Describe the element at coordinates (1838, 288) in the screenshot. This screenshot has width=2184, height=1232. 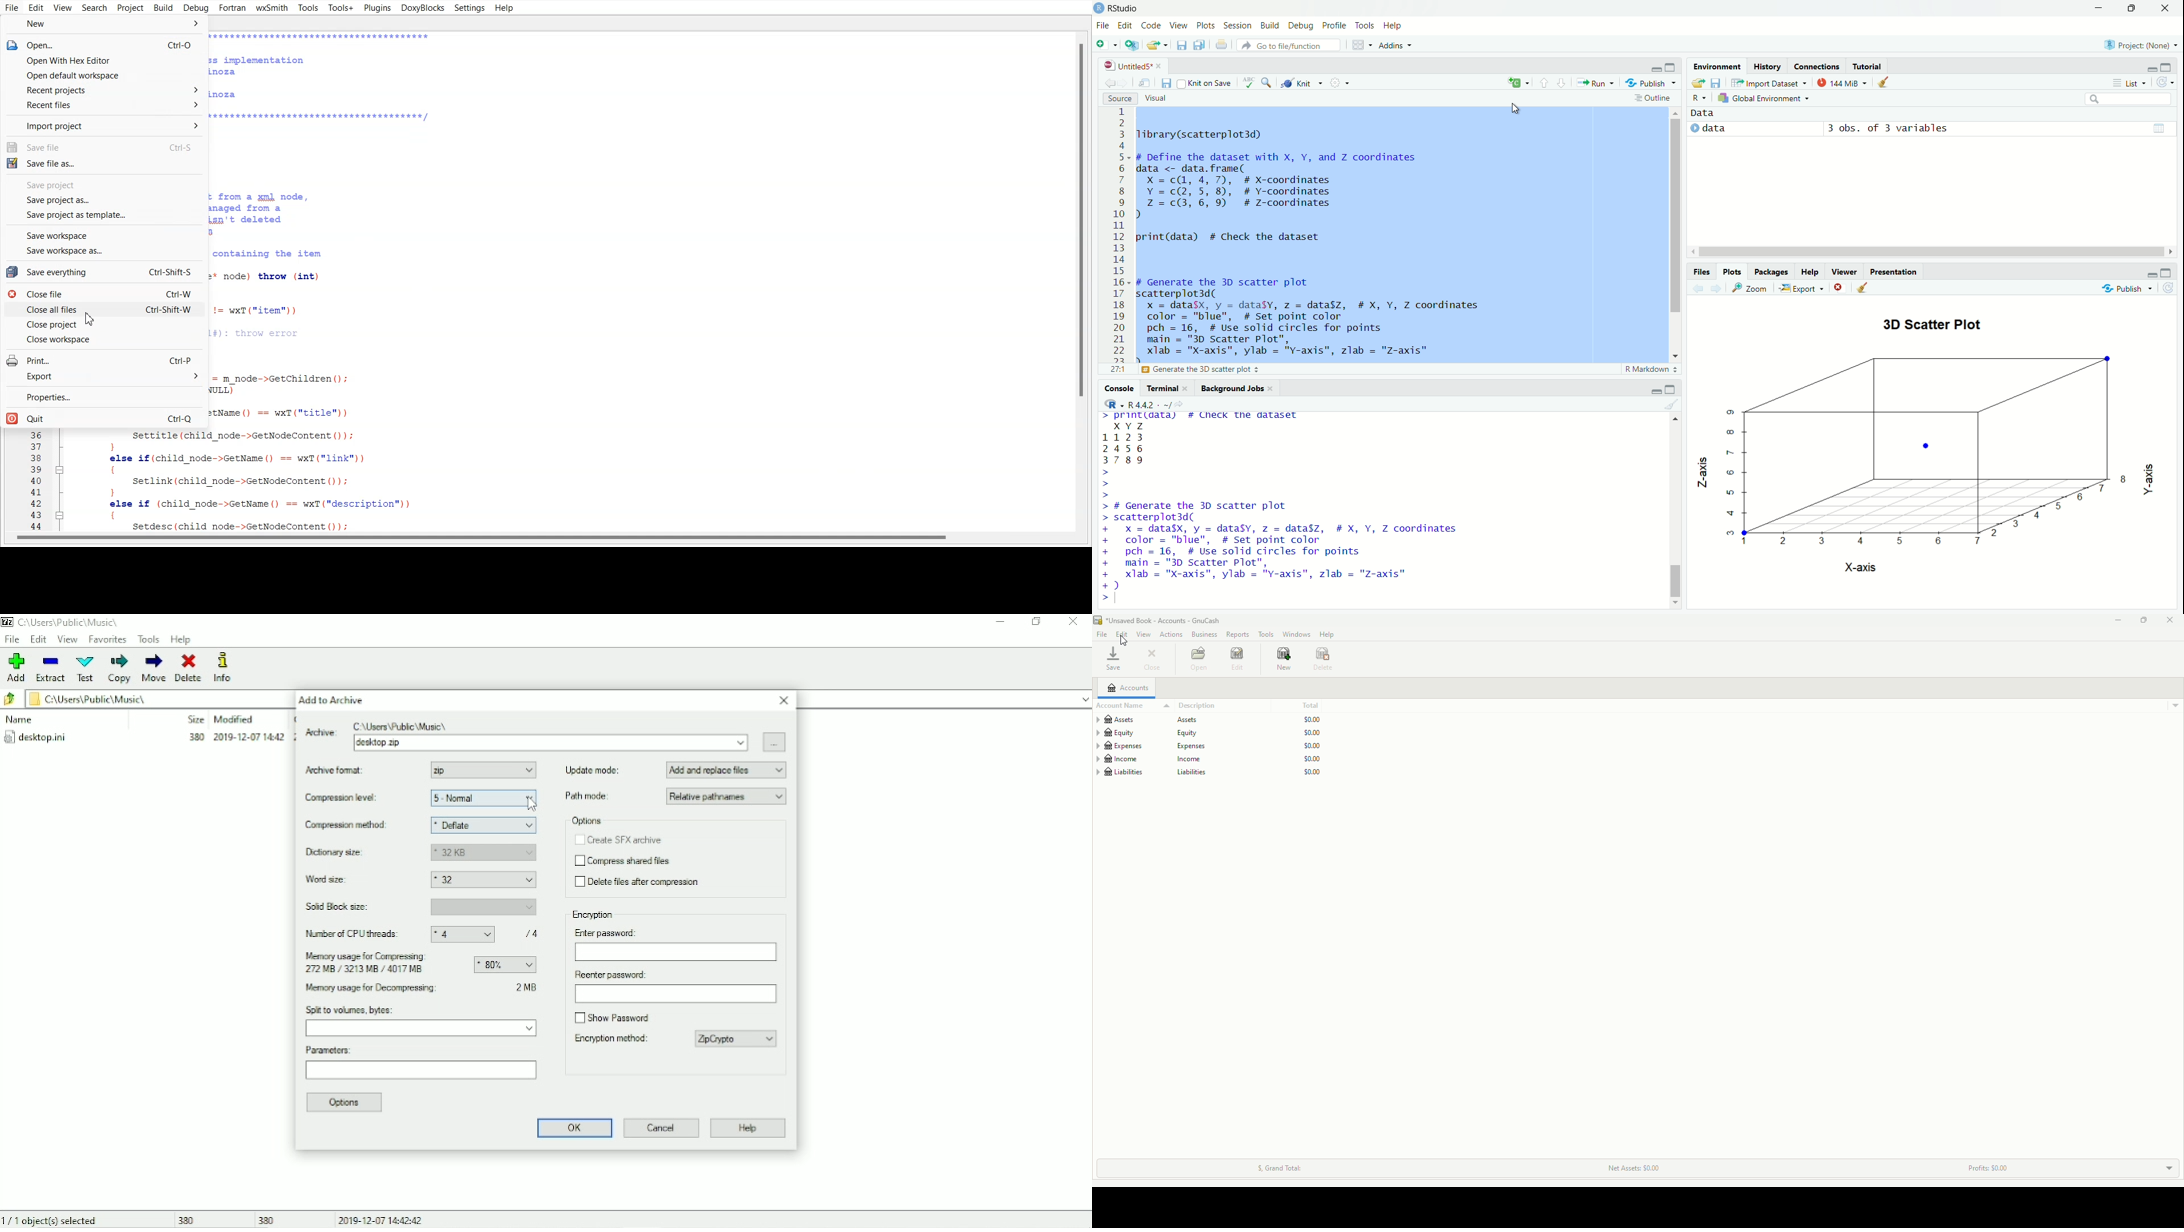
I see `remove the current plot` at that location.